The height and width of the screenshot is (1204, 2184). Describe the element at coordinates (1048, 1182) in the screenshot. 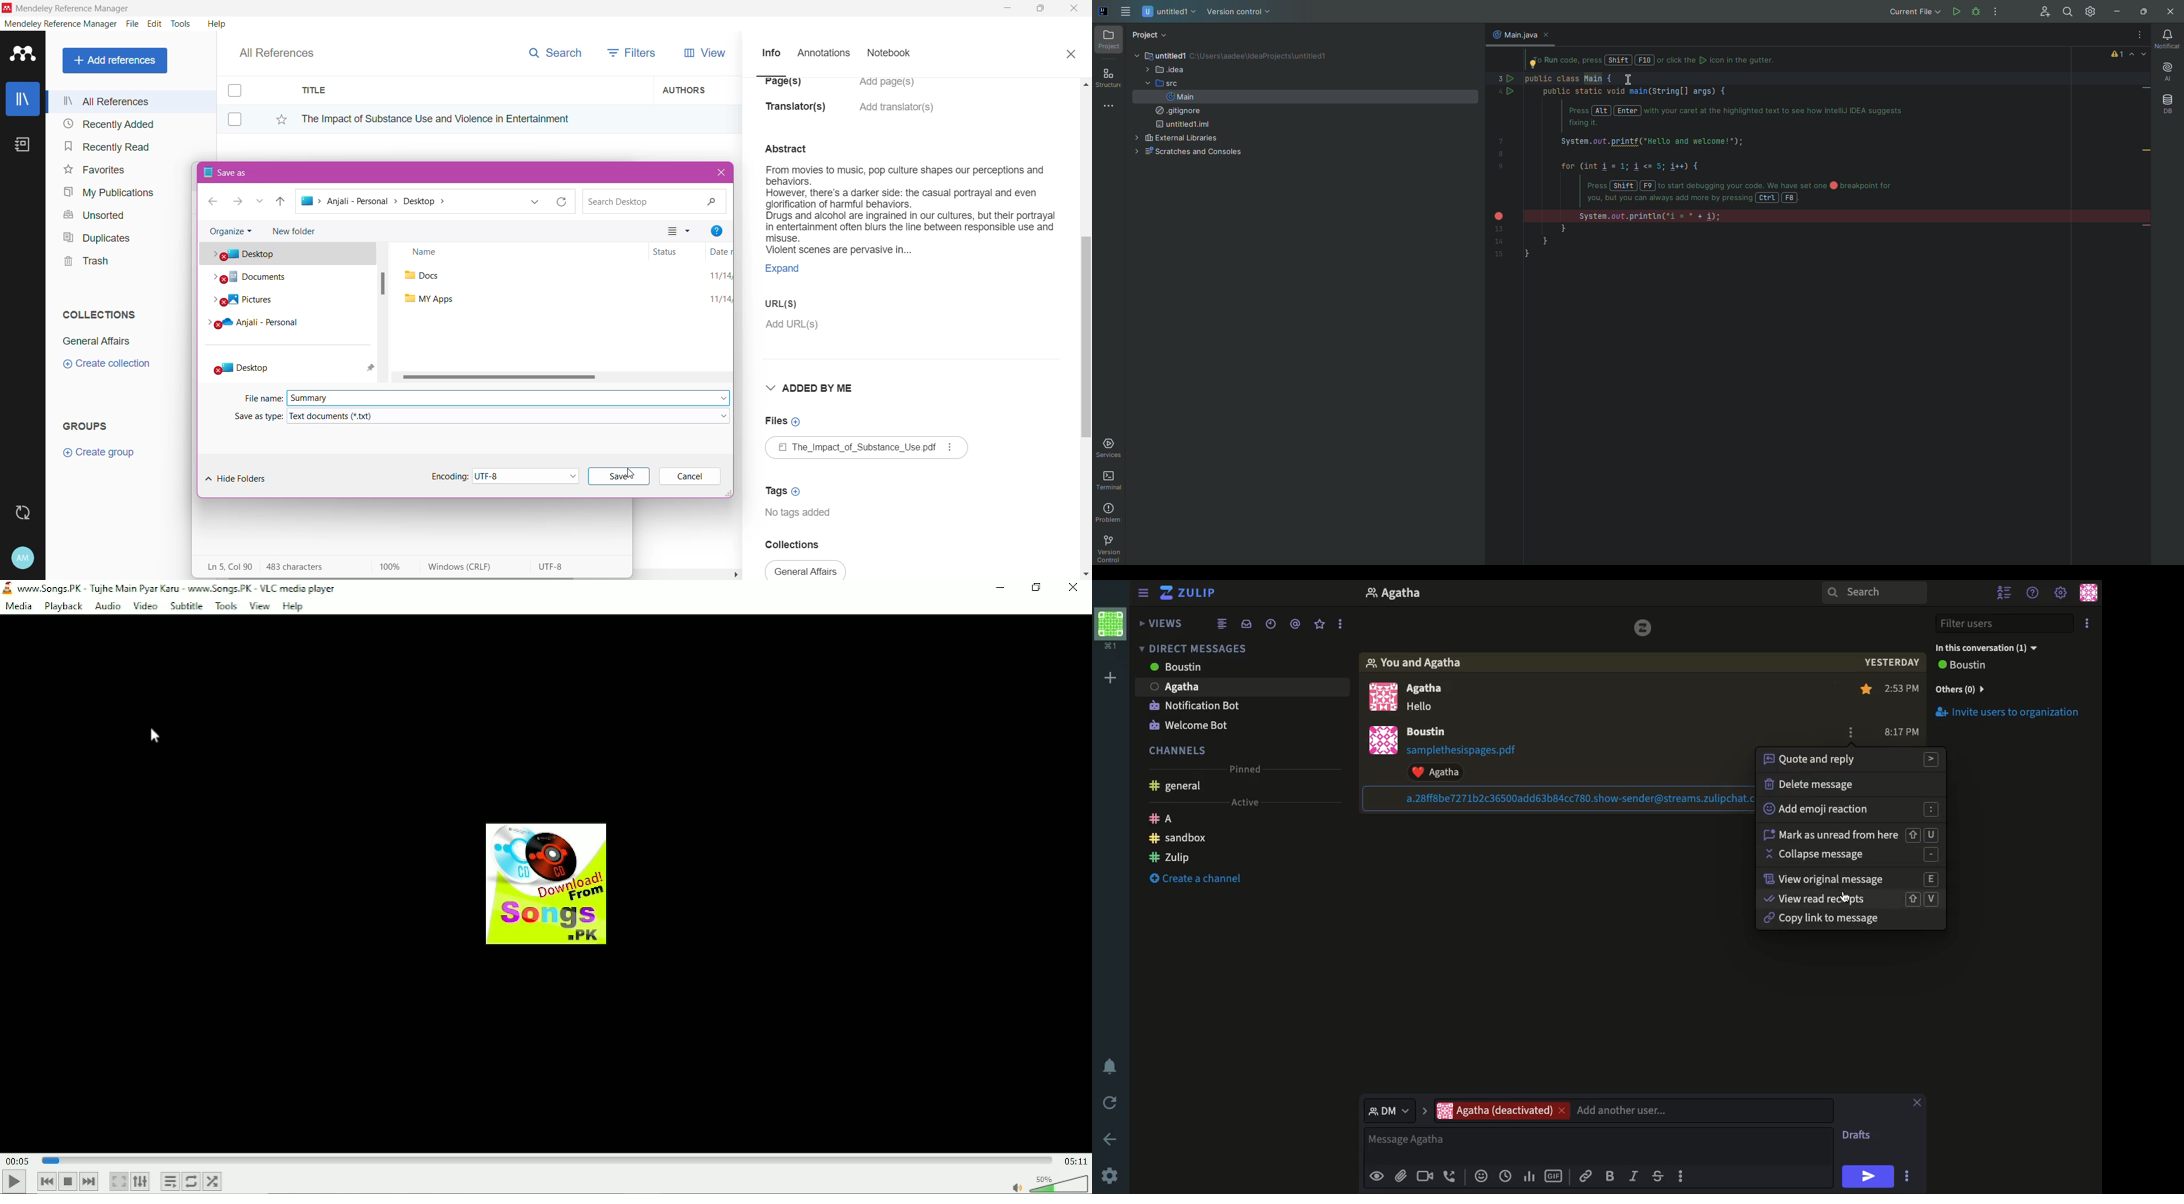

I see `Volume` at that location.